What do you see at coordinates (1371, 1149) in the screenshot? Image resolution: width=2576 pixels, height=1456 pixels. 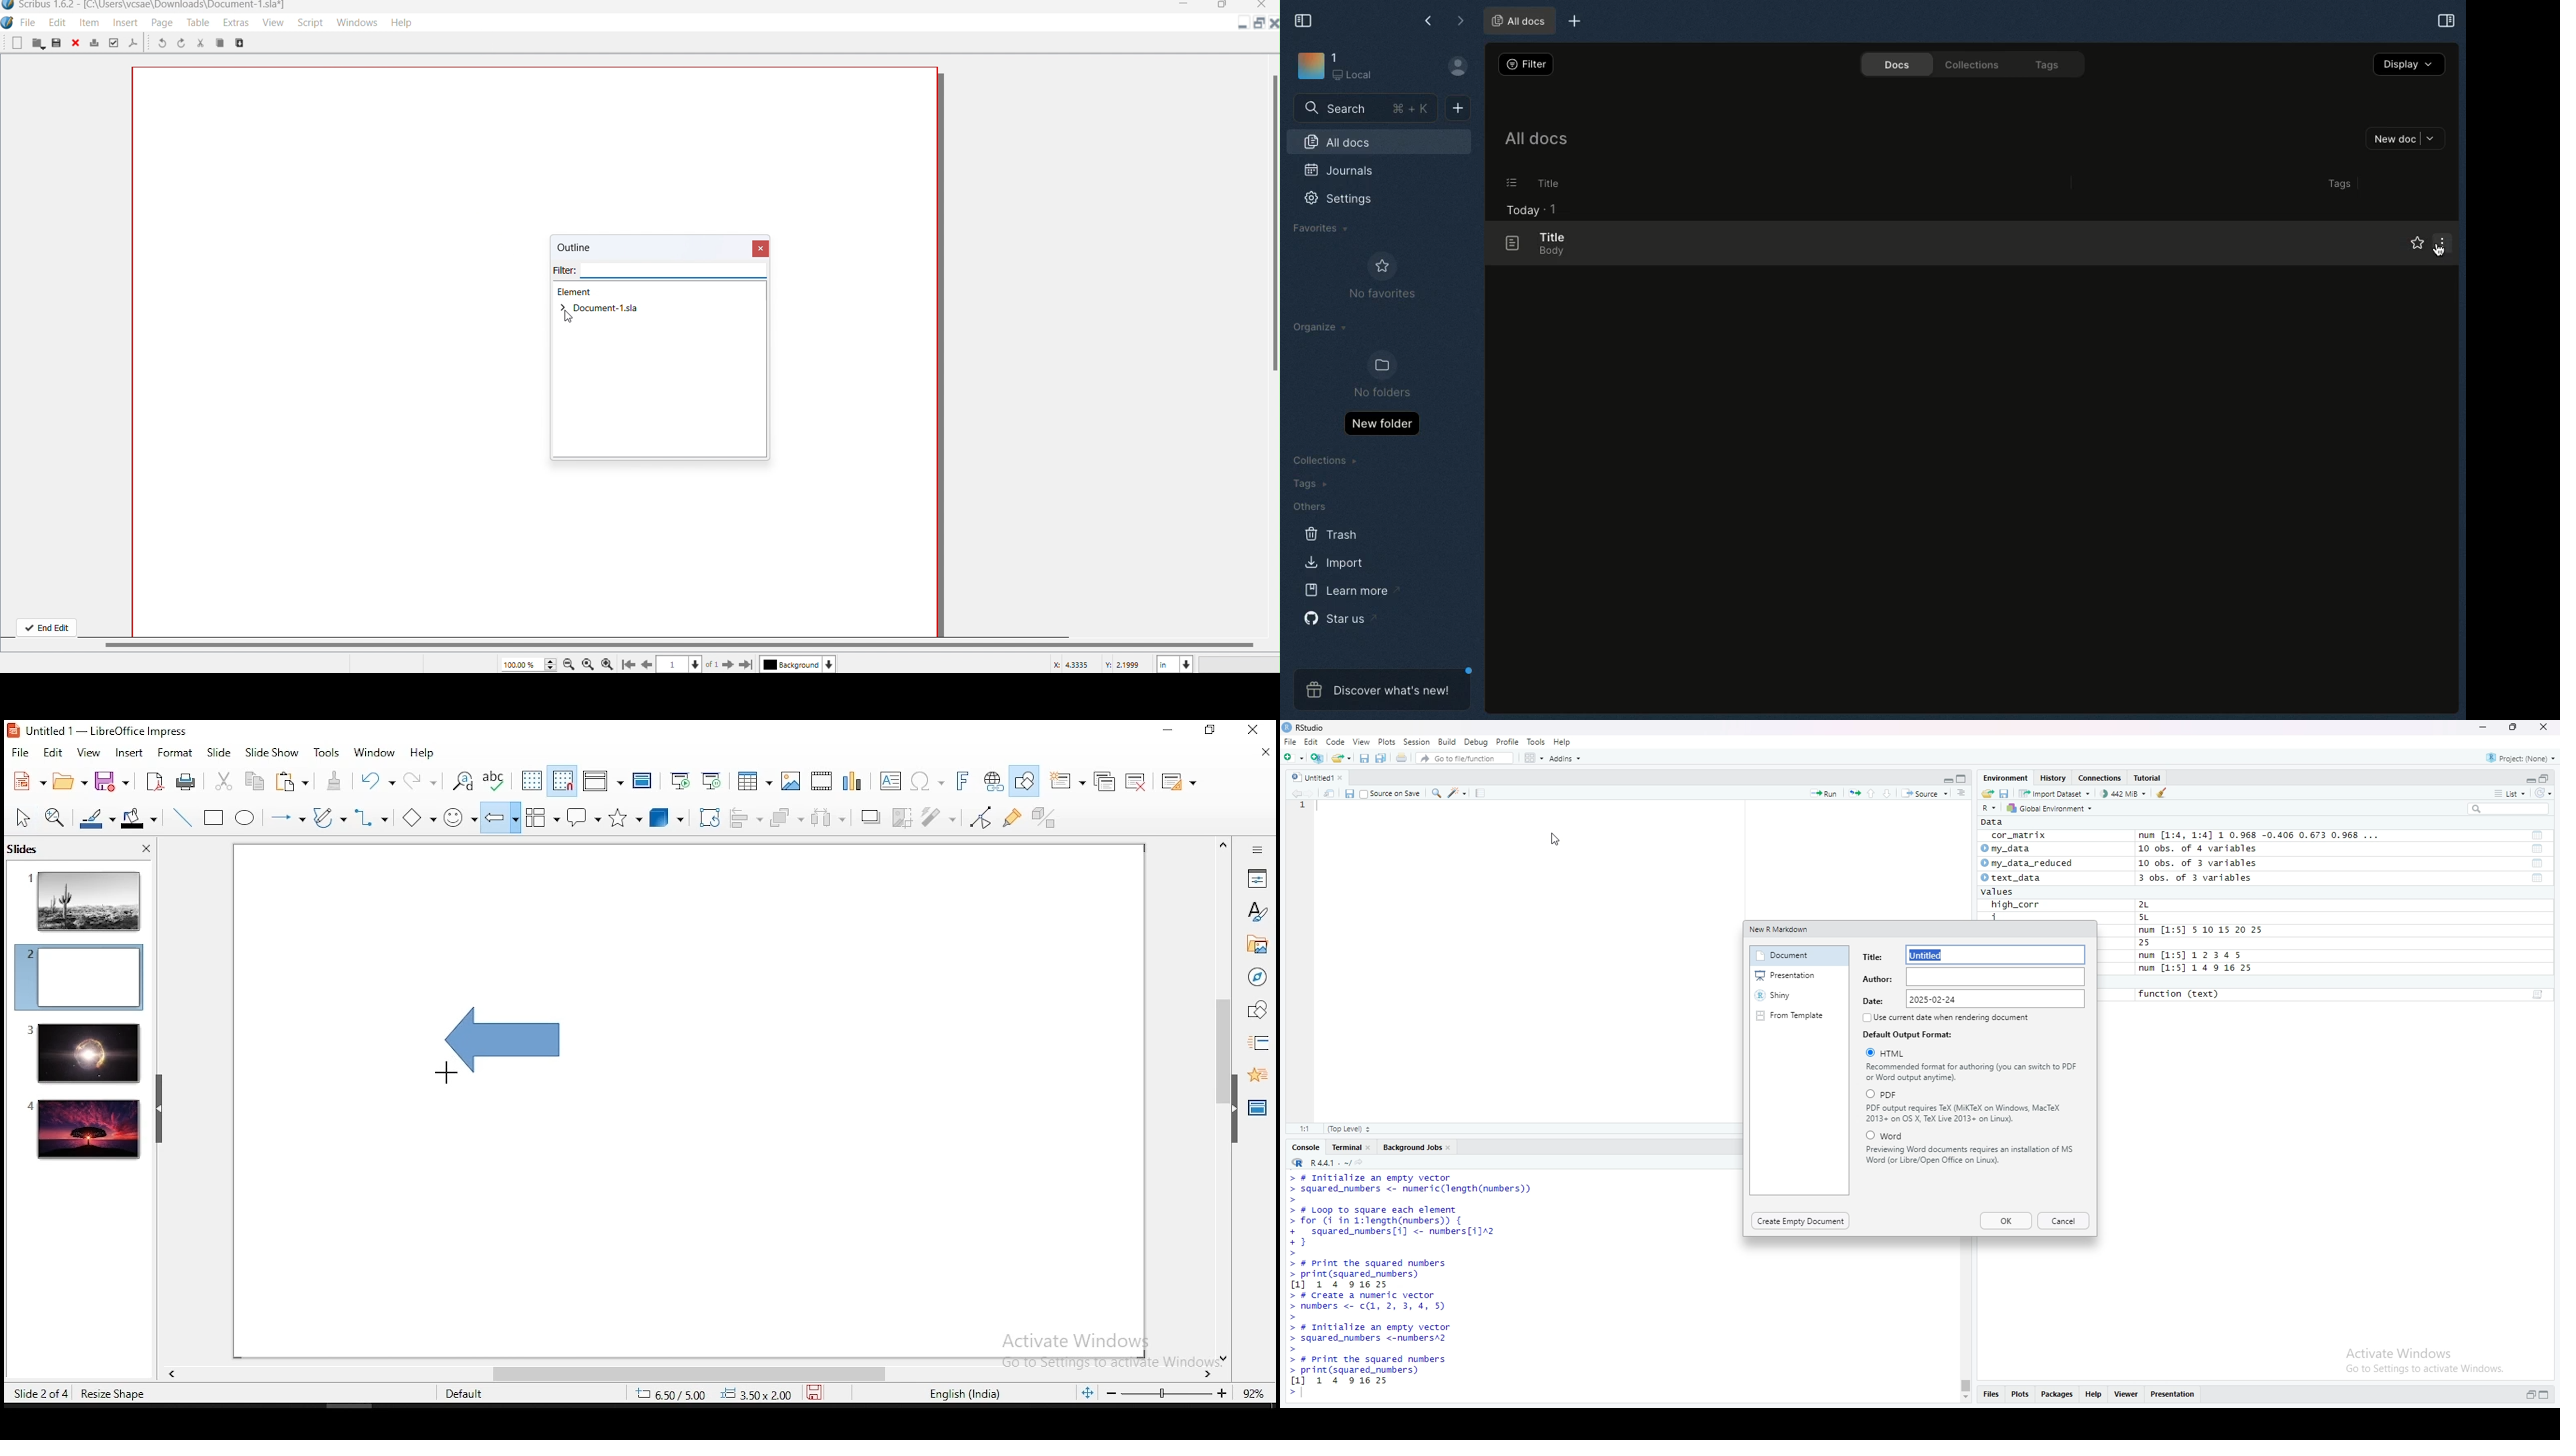 I see `close` at bounding box center [1371, 1149].